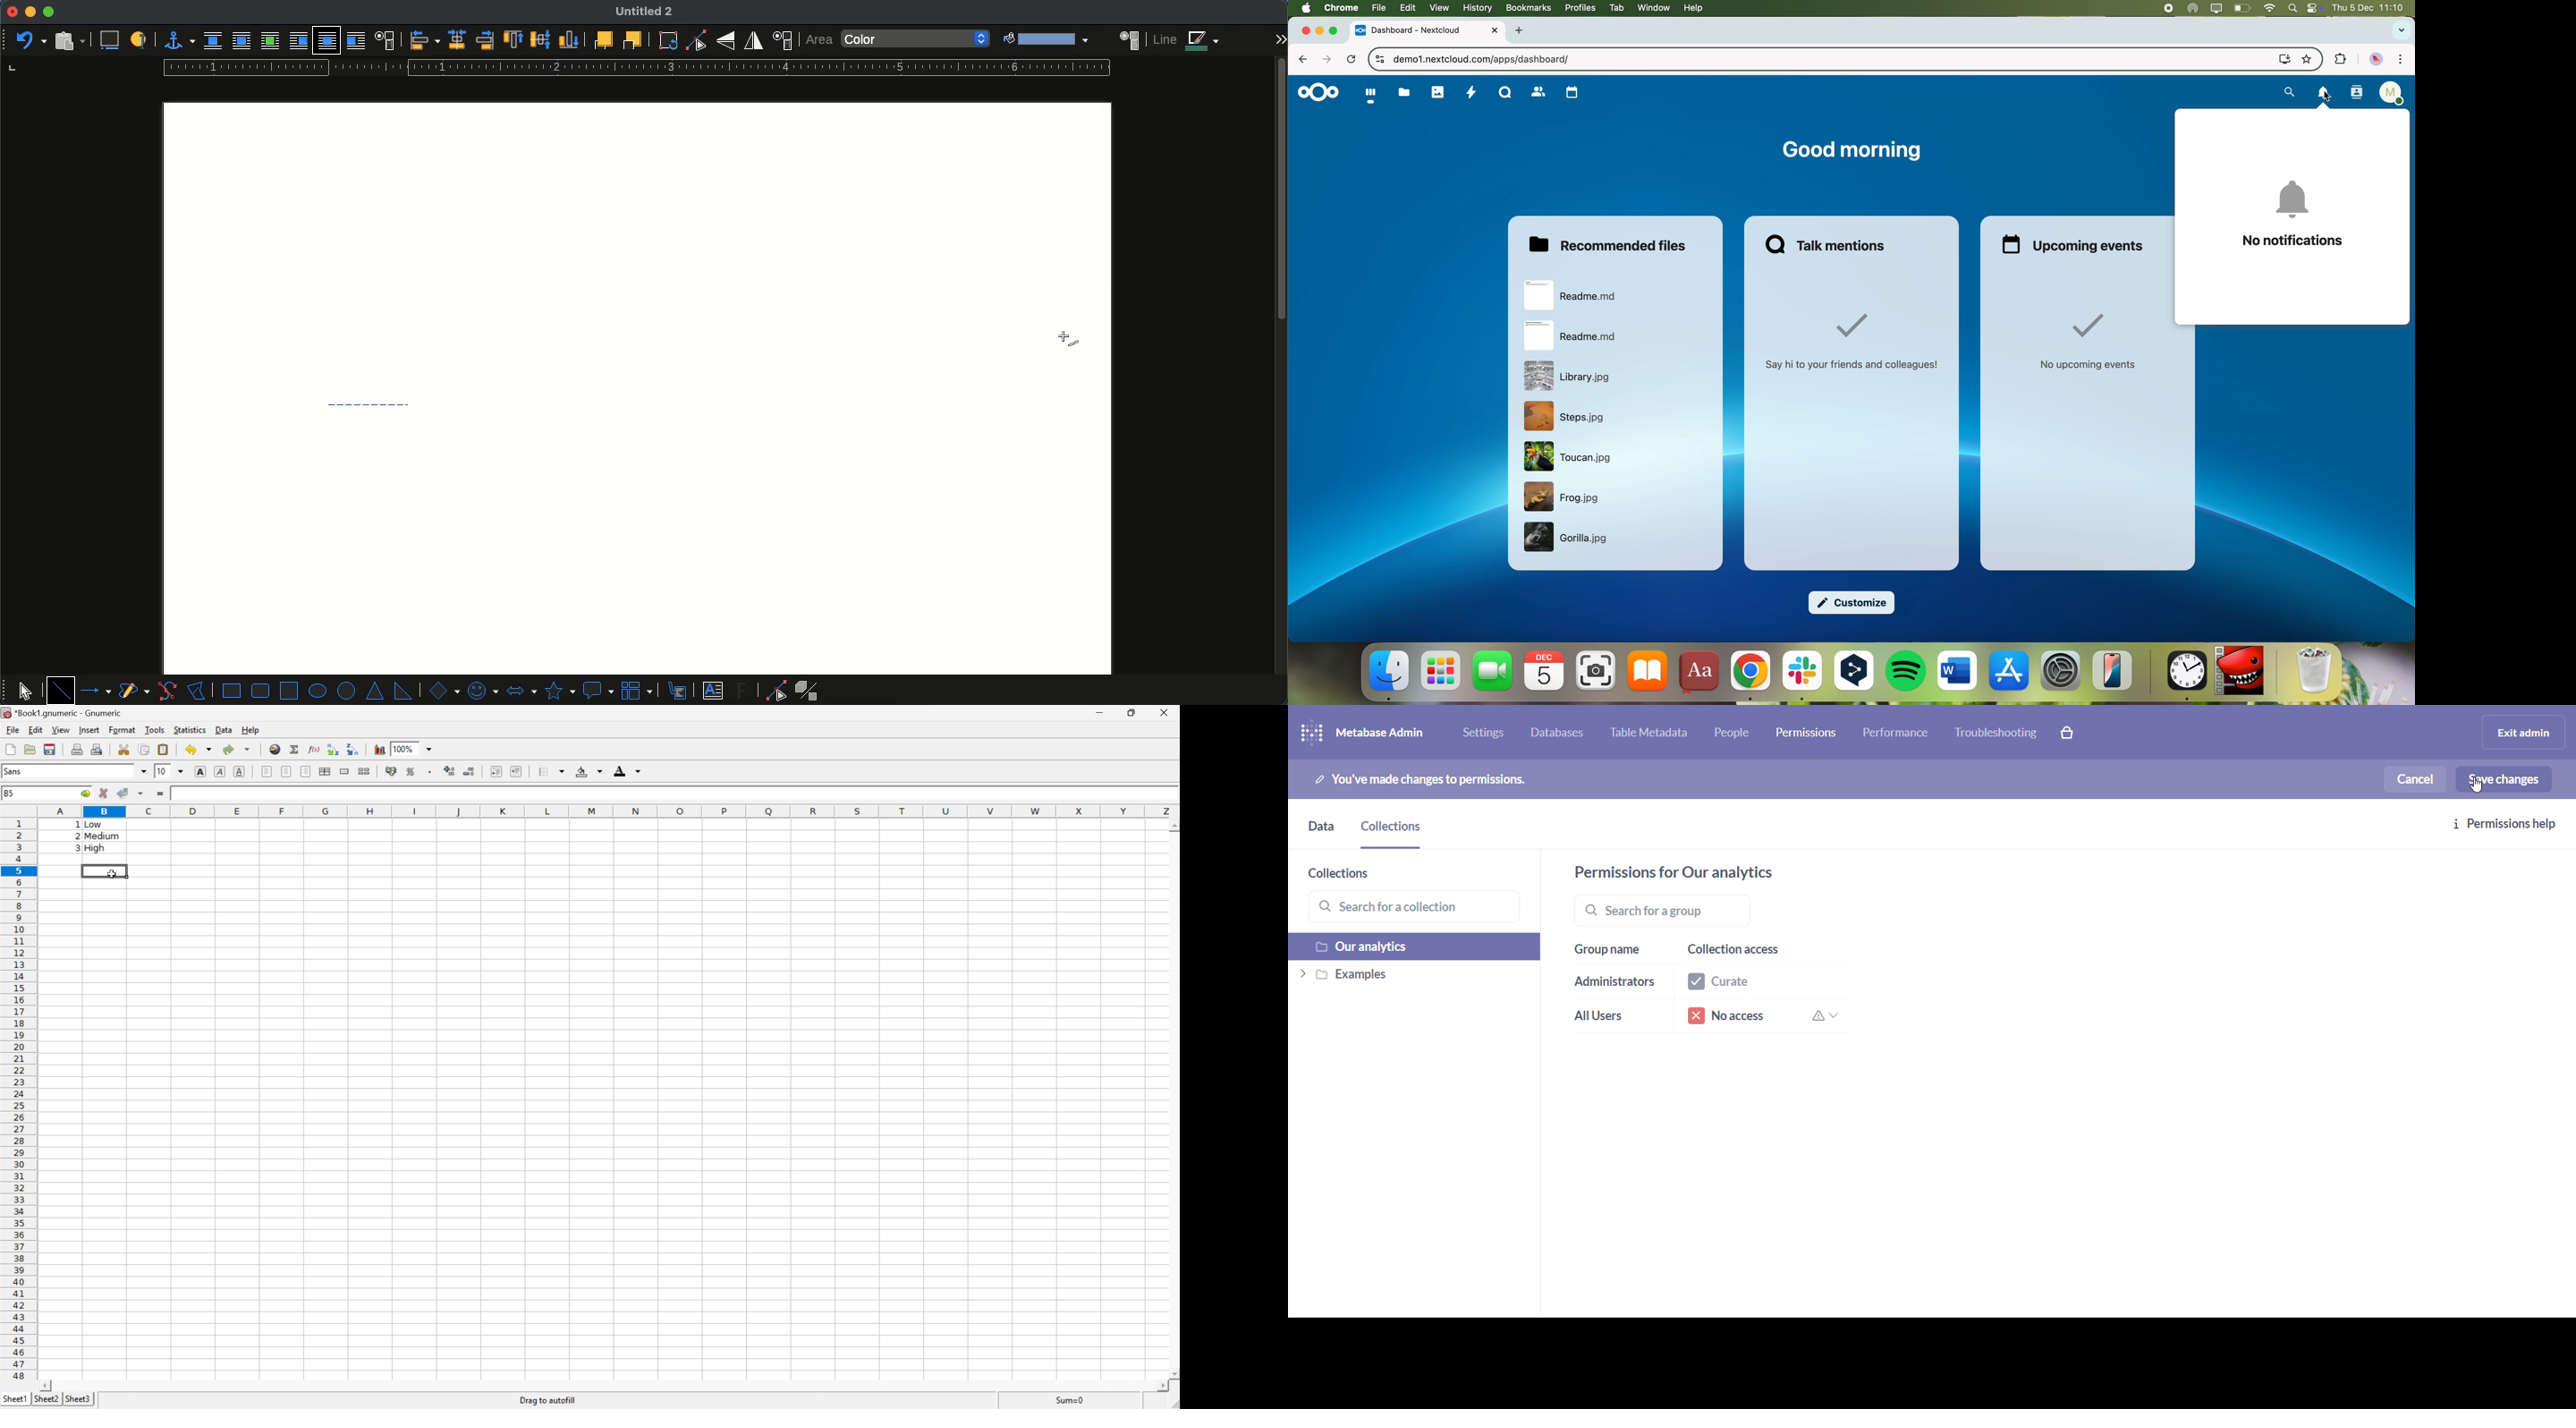  Describe the element at coordinates (1655, 735) in the screenshot. I see `table metadata` at that location.